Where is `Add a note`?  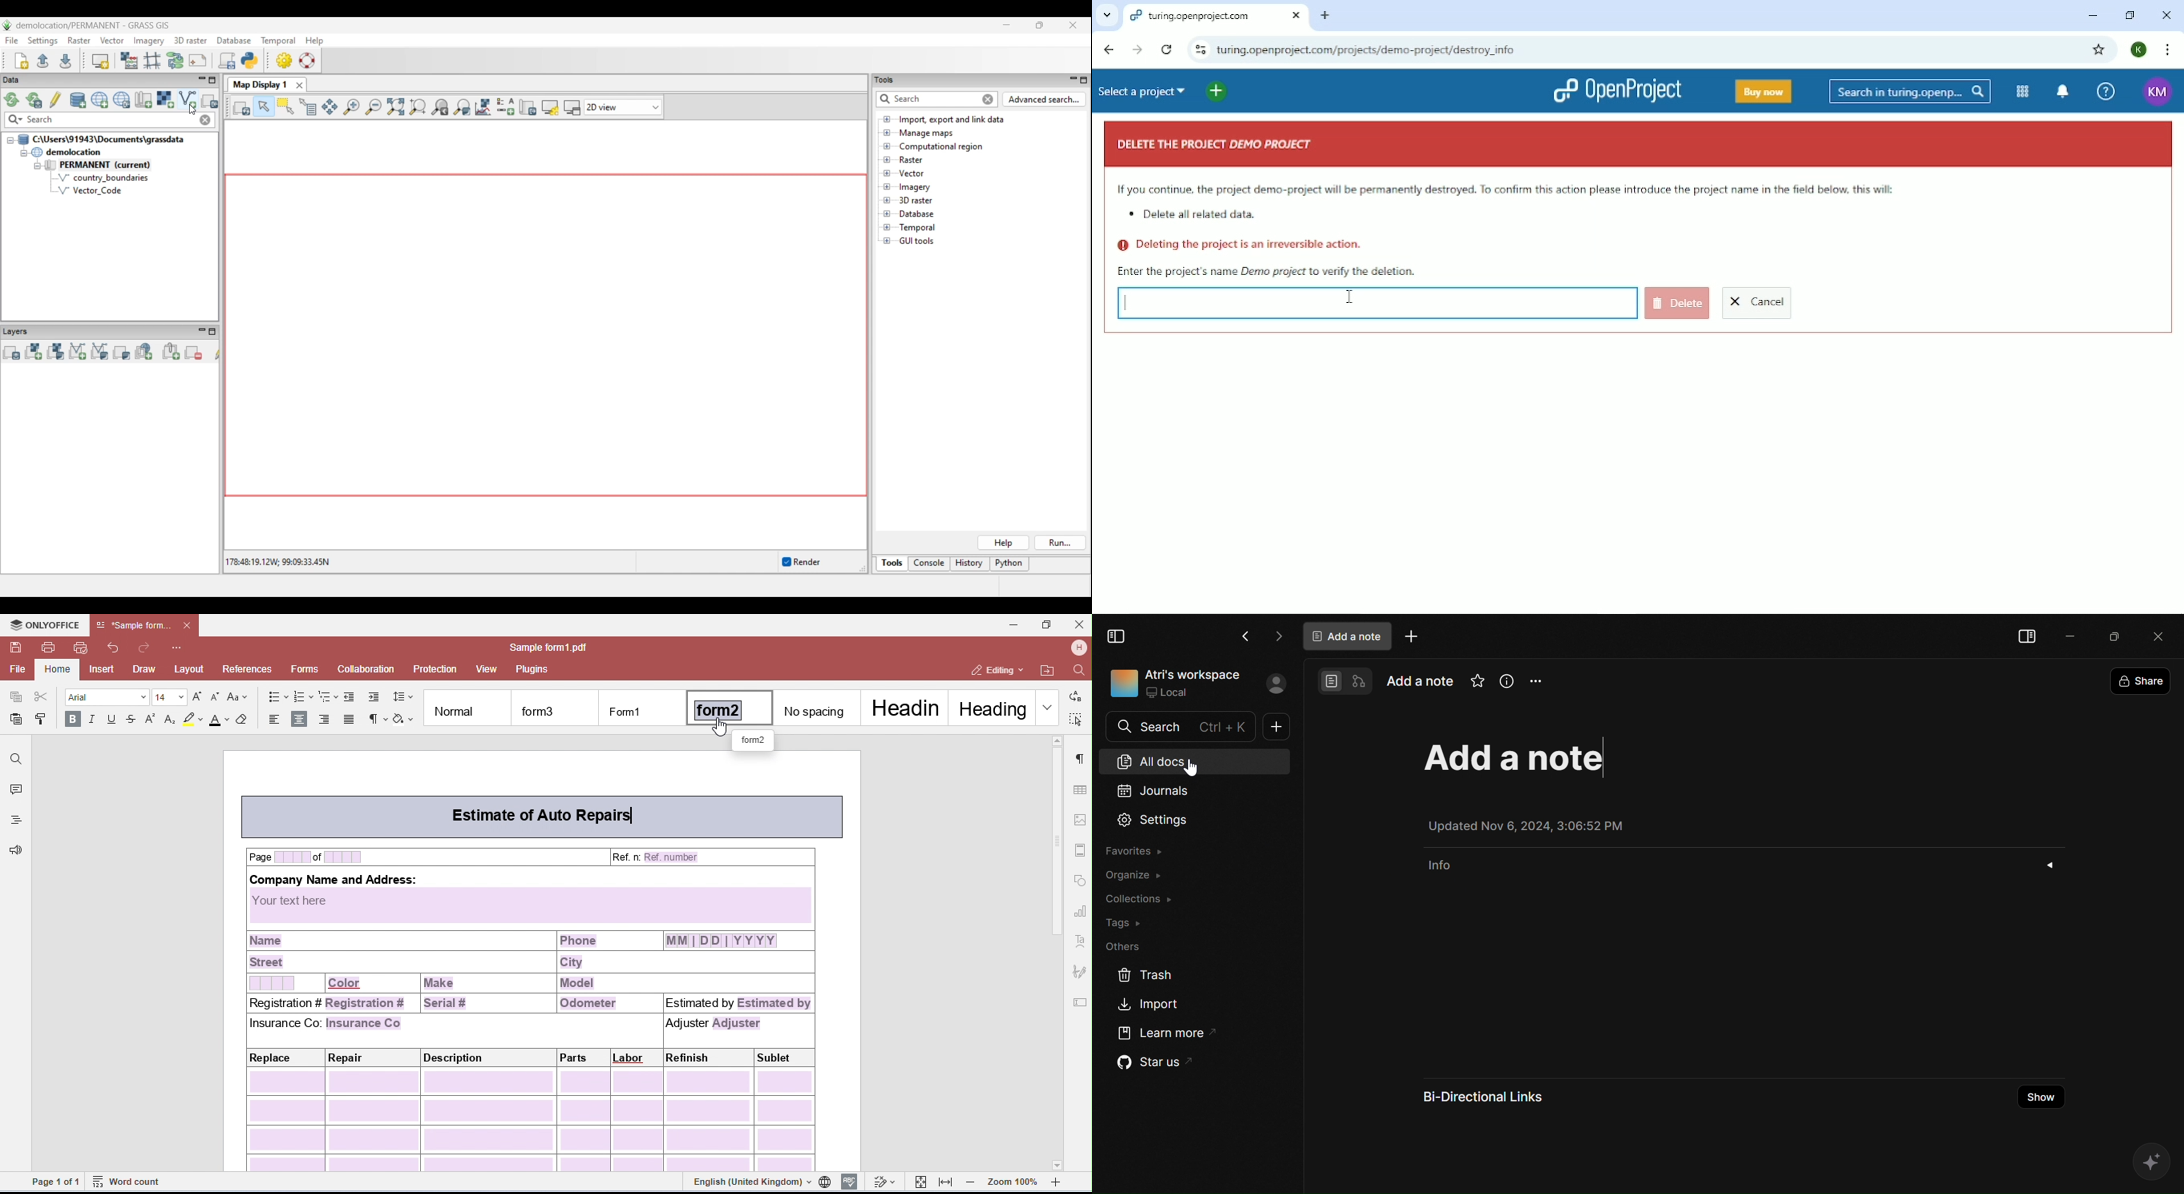 Add a note is located at coordinates (1349, 636).